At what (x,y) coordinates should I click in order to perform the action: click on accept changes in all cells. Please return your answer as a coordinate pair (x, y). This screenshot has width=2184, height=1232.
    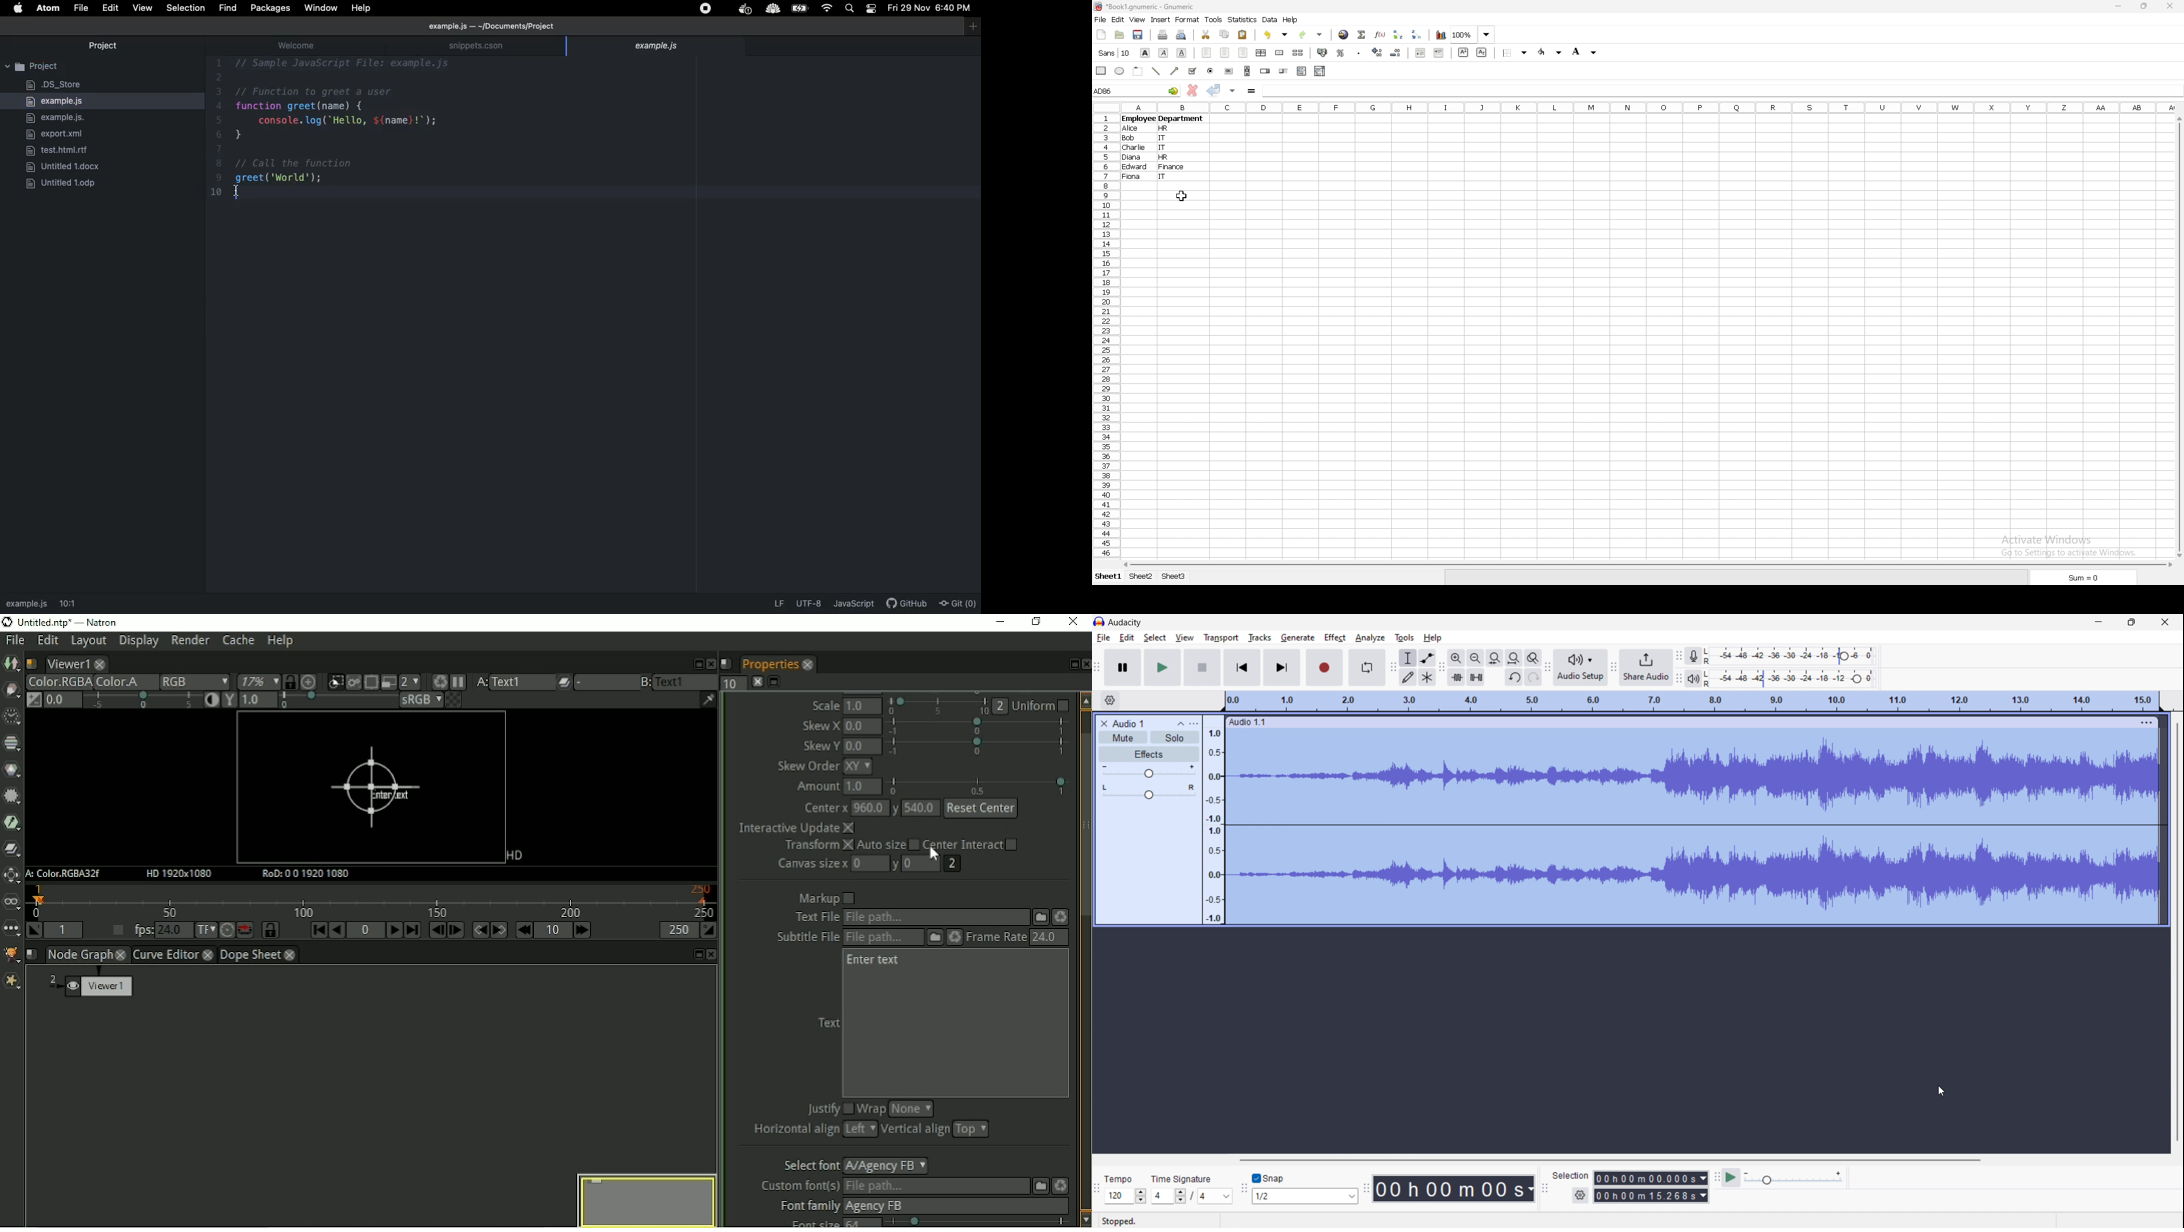
    Looking at the image, I should click on (1232, 90).